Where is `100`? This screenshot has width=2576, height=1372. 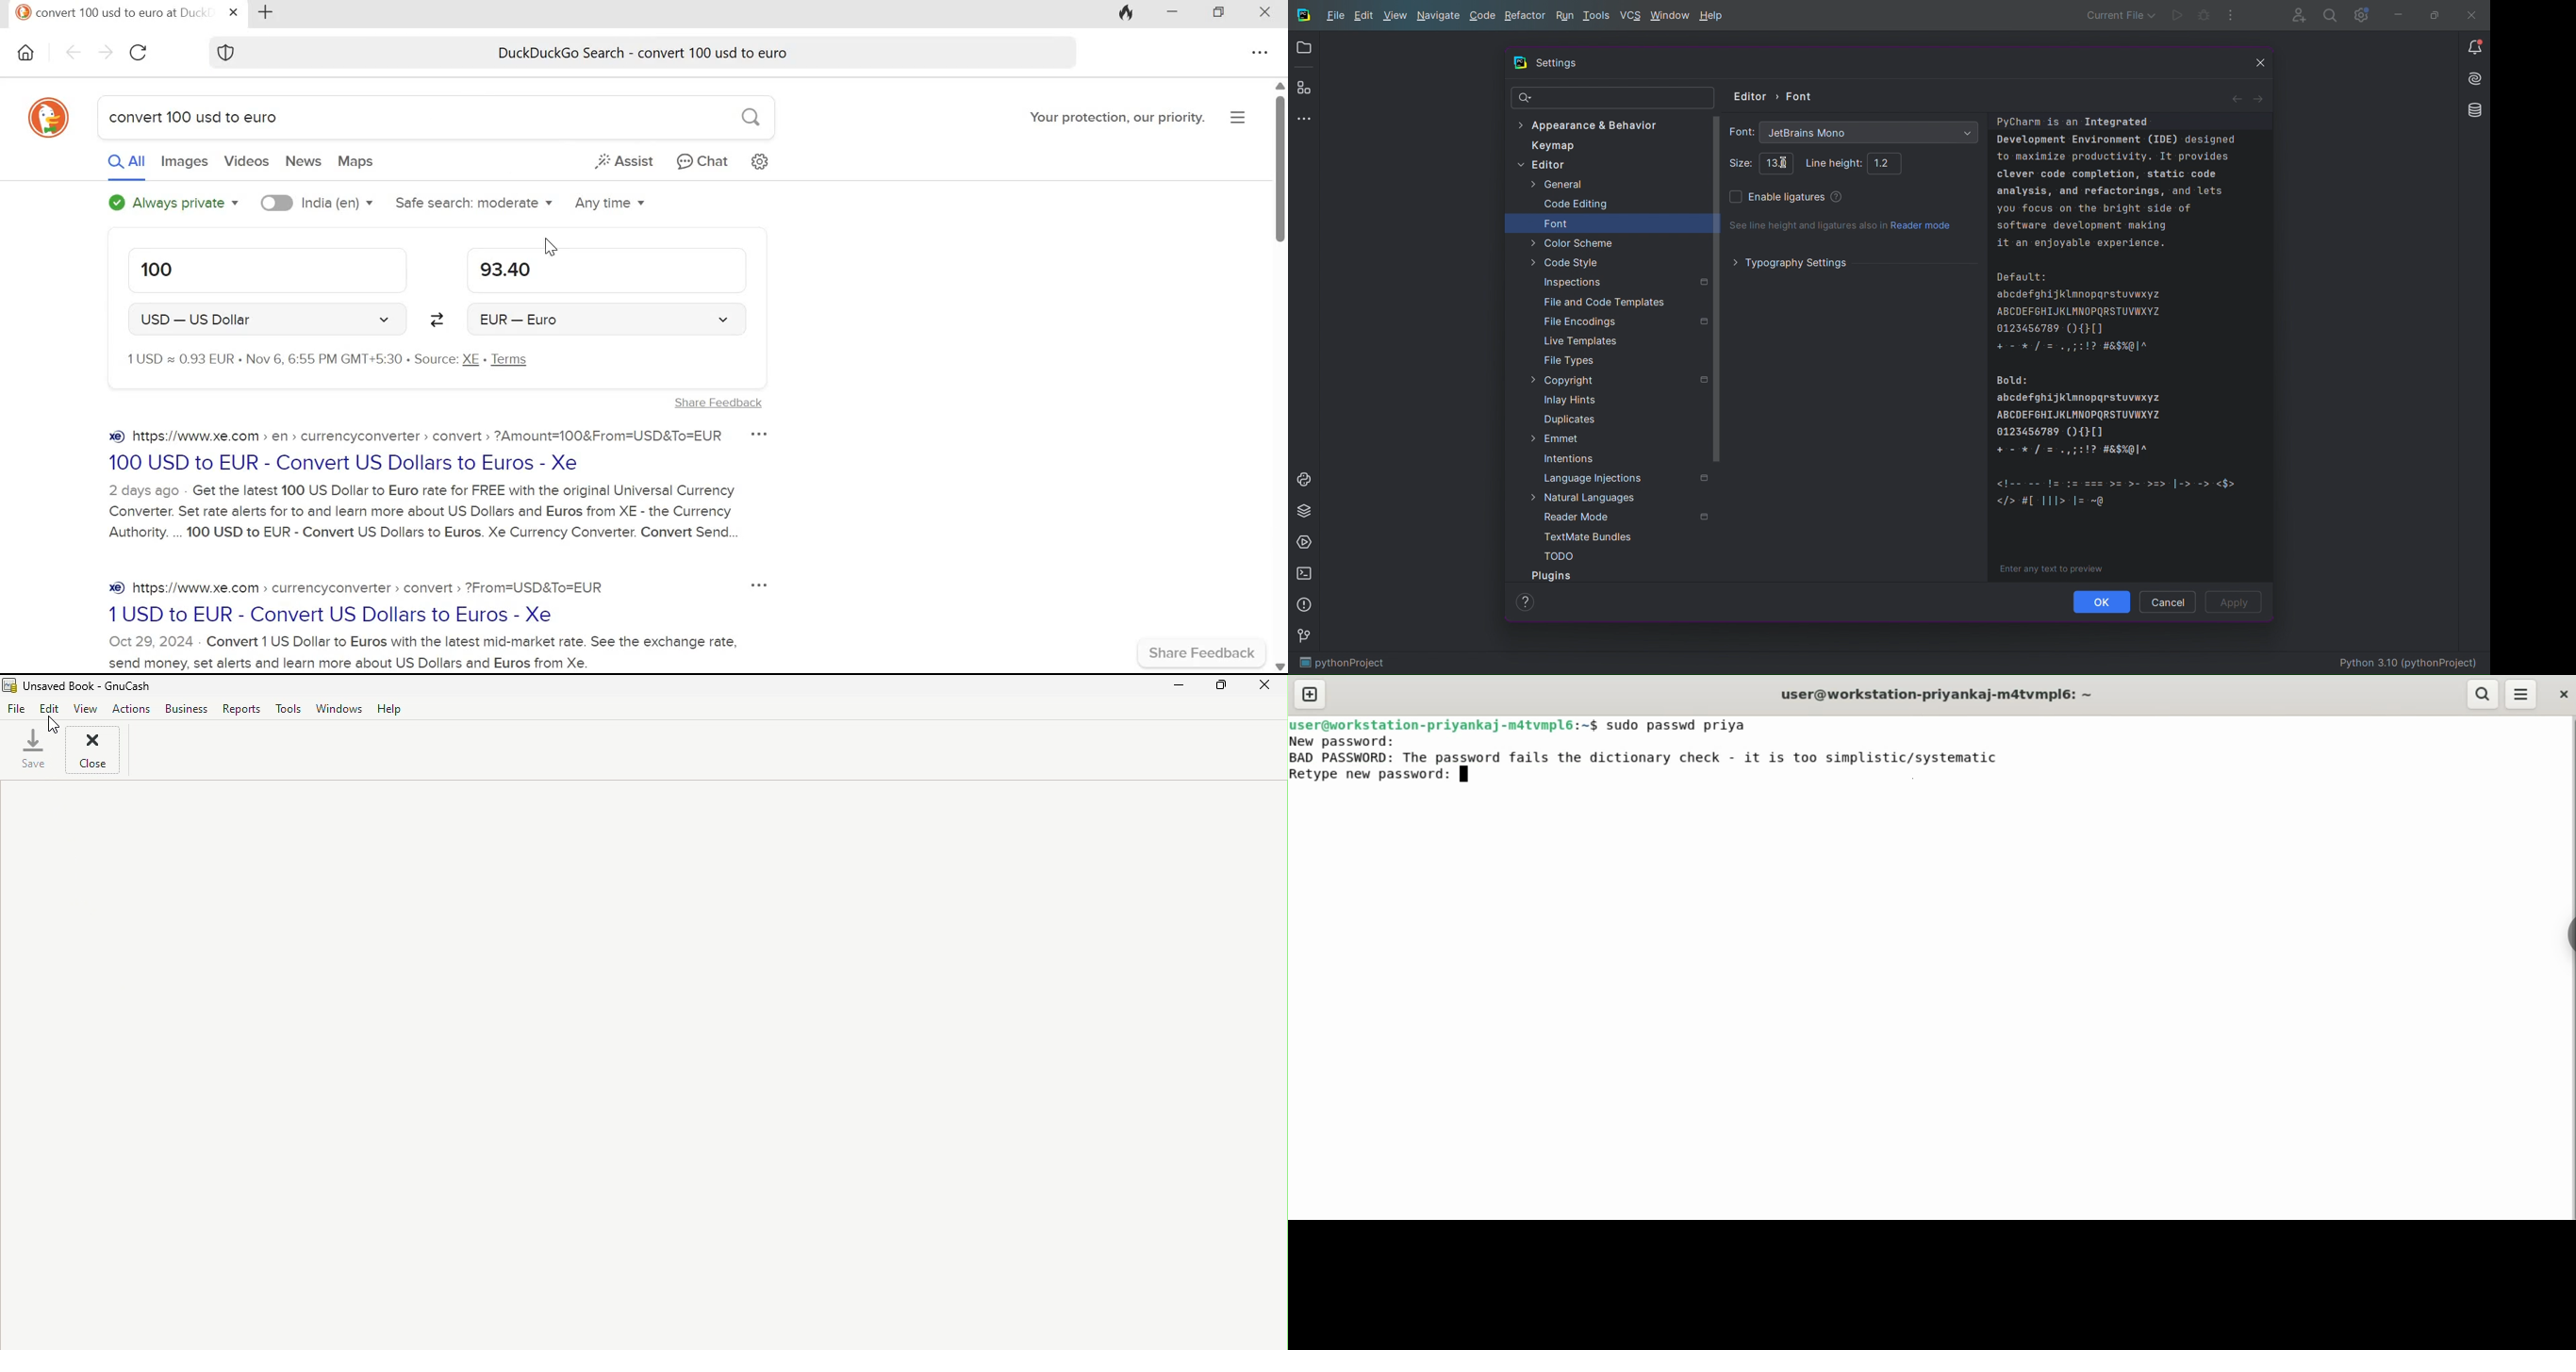
100 is located at coordinates (266, 272).